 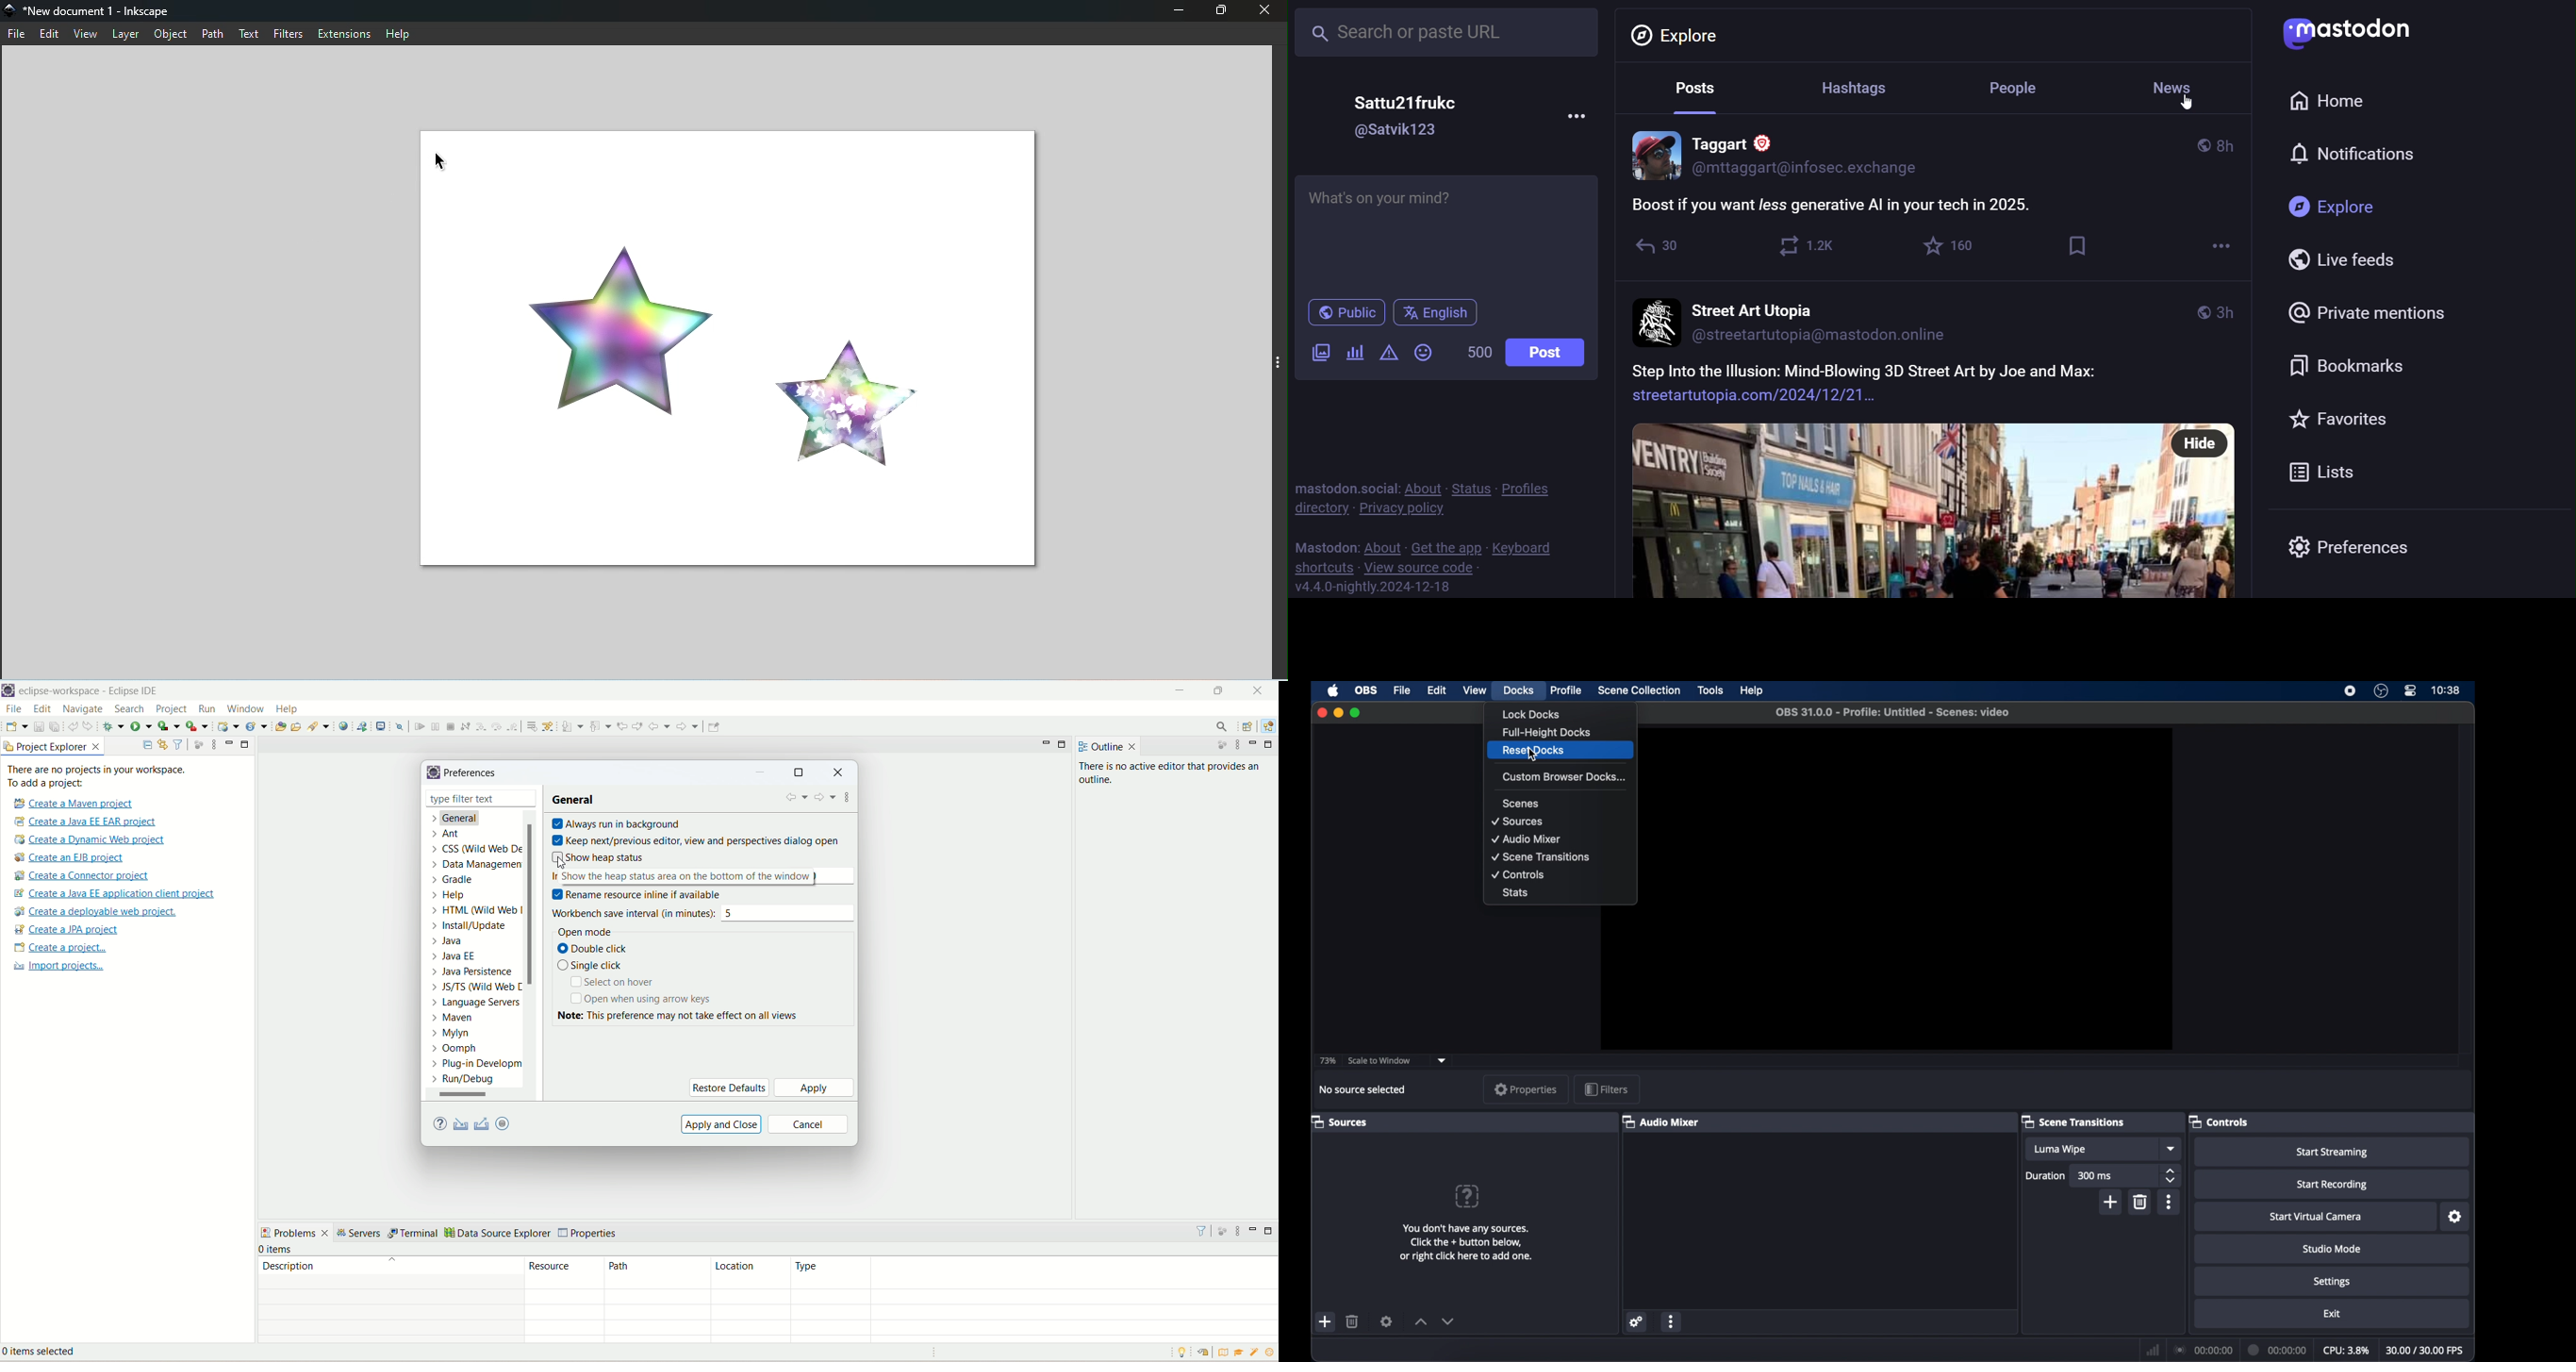 What do you see at coordinates (55, 726) in the screenshot?
I see `save all` at bounding box center [55, 726].